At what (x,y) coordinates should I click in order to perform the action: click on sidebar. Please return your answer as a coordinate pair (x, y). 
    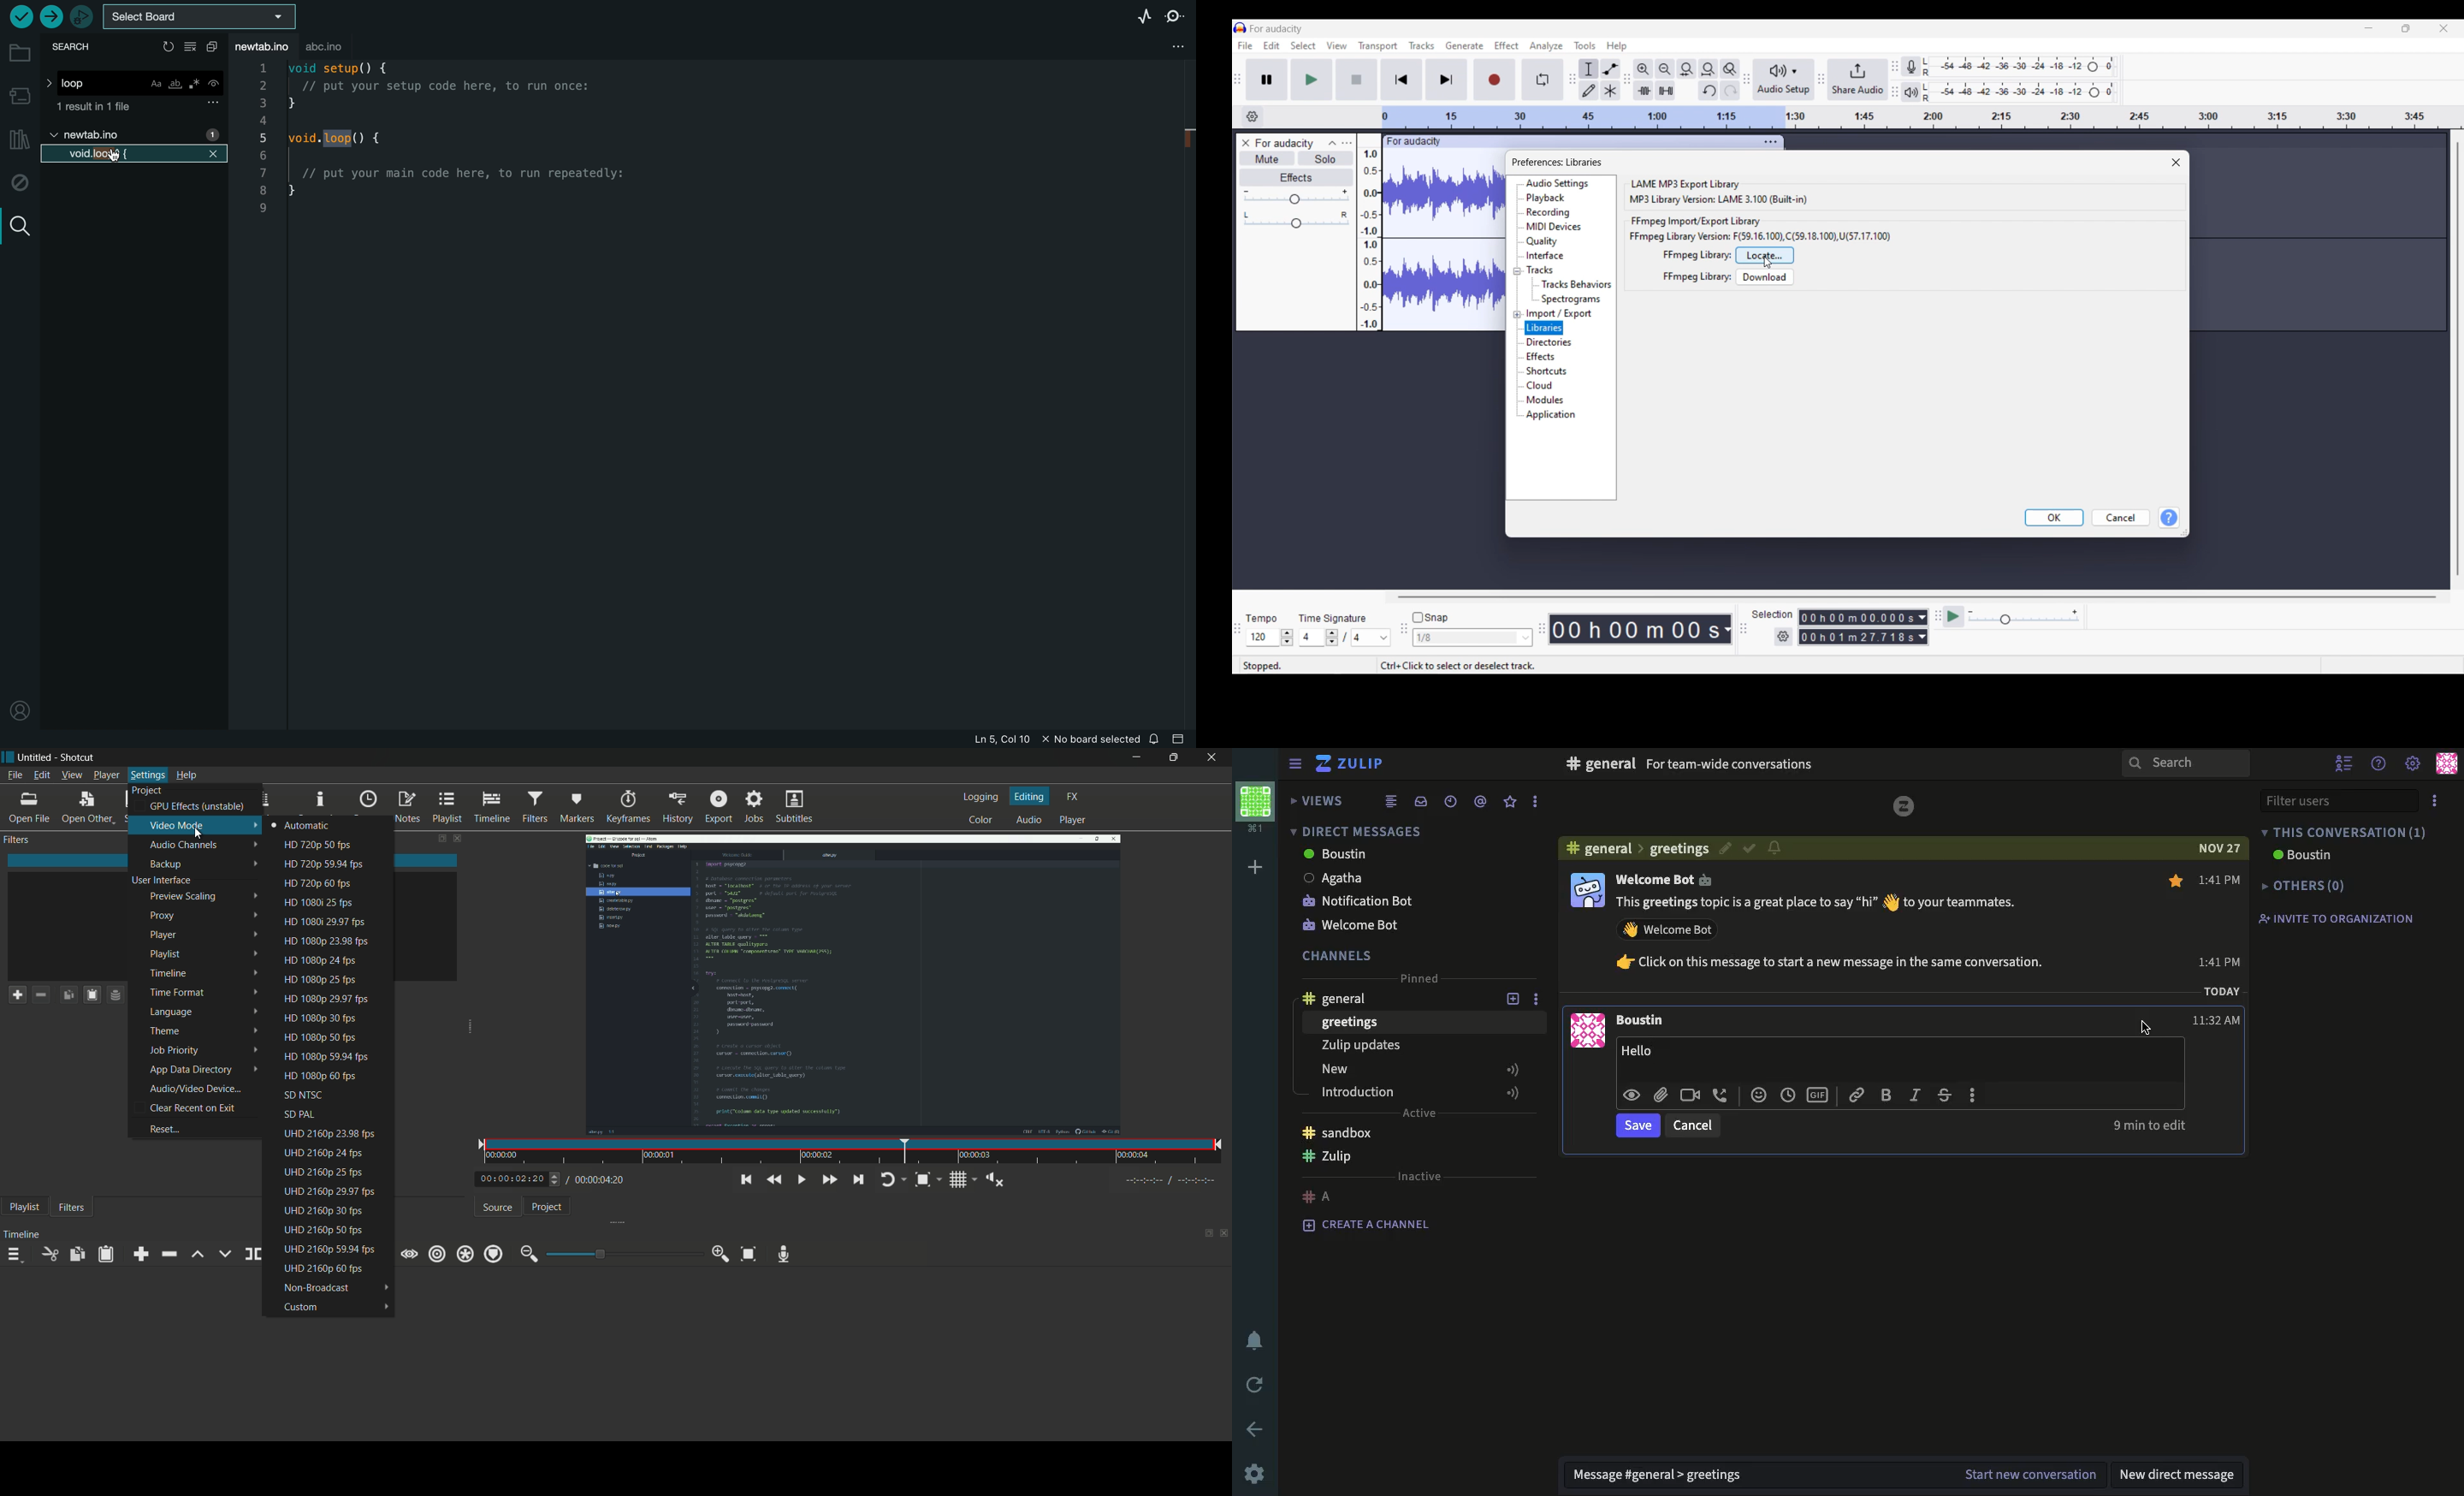
    Looking at the image, I should click on (1292, 764).